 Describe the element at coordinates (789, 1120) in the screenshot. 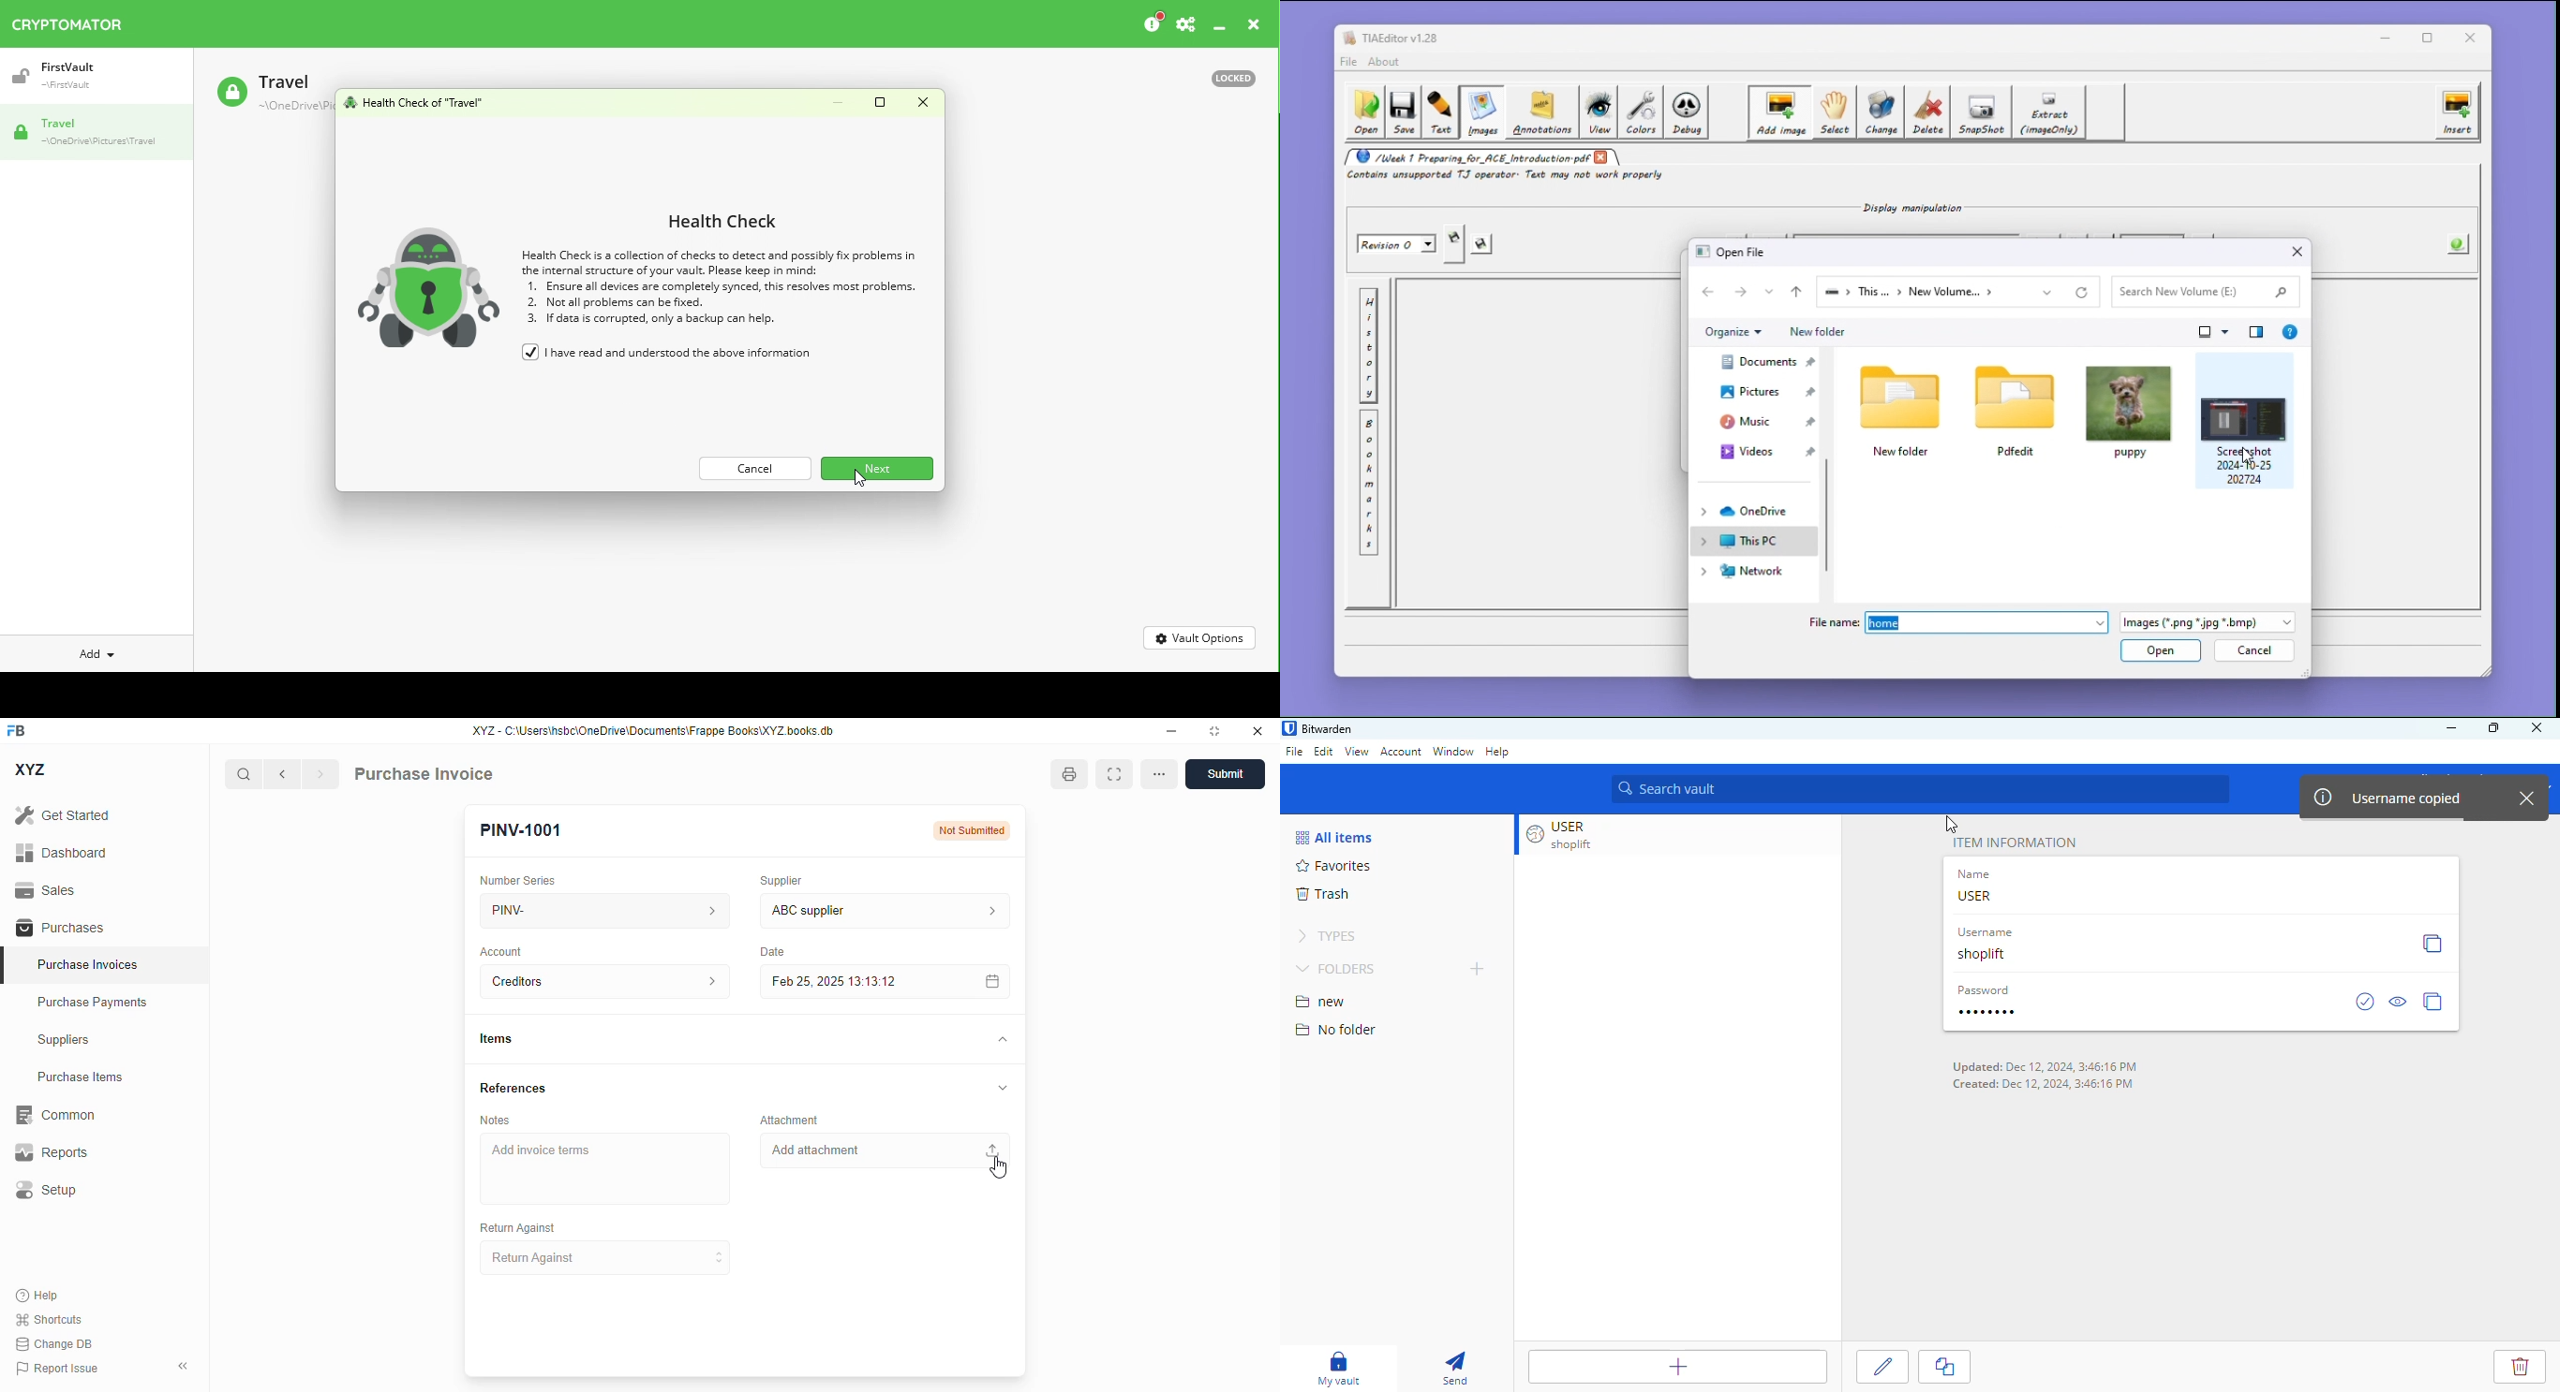

I see `attachment` at that location.